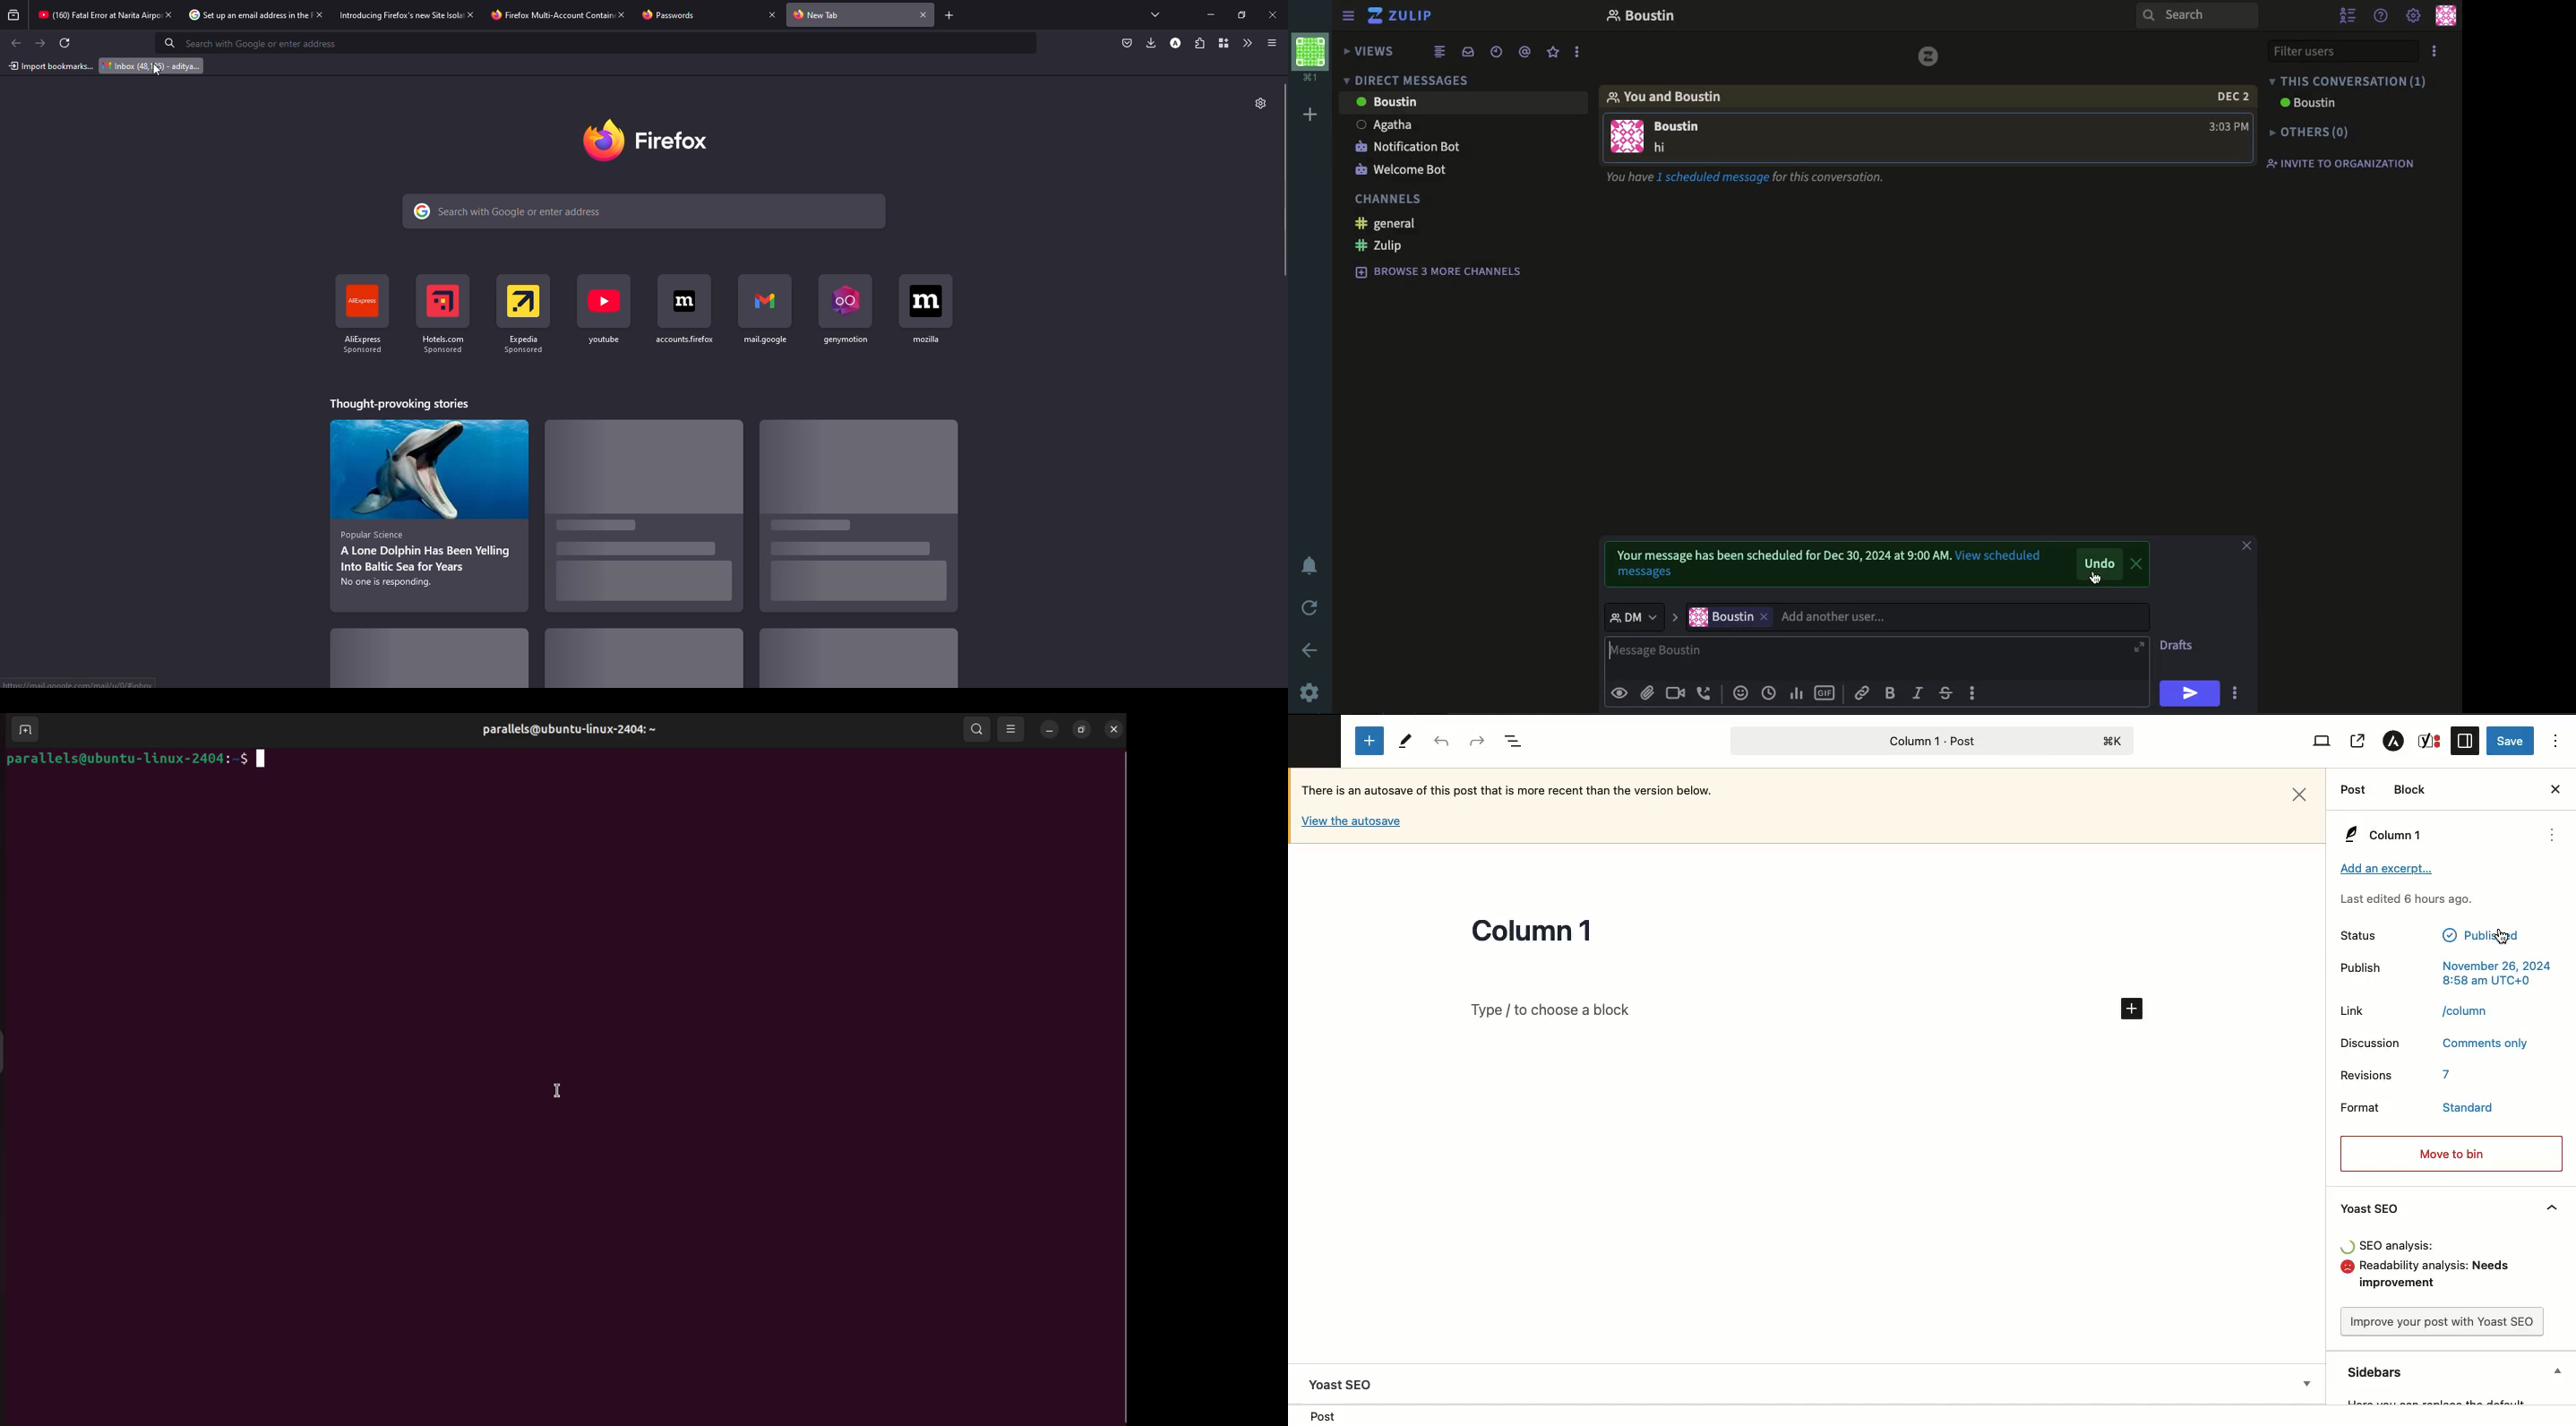 The width and height of the screenshot is (2576, 1428). Describe the element at coordinates (2357, 1107) in the screenshot. I see `Format` at that location.